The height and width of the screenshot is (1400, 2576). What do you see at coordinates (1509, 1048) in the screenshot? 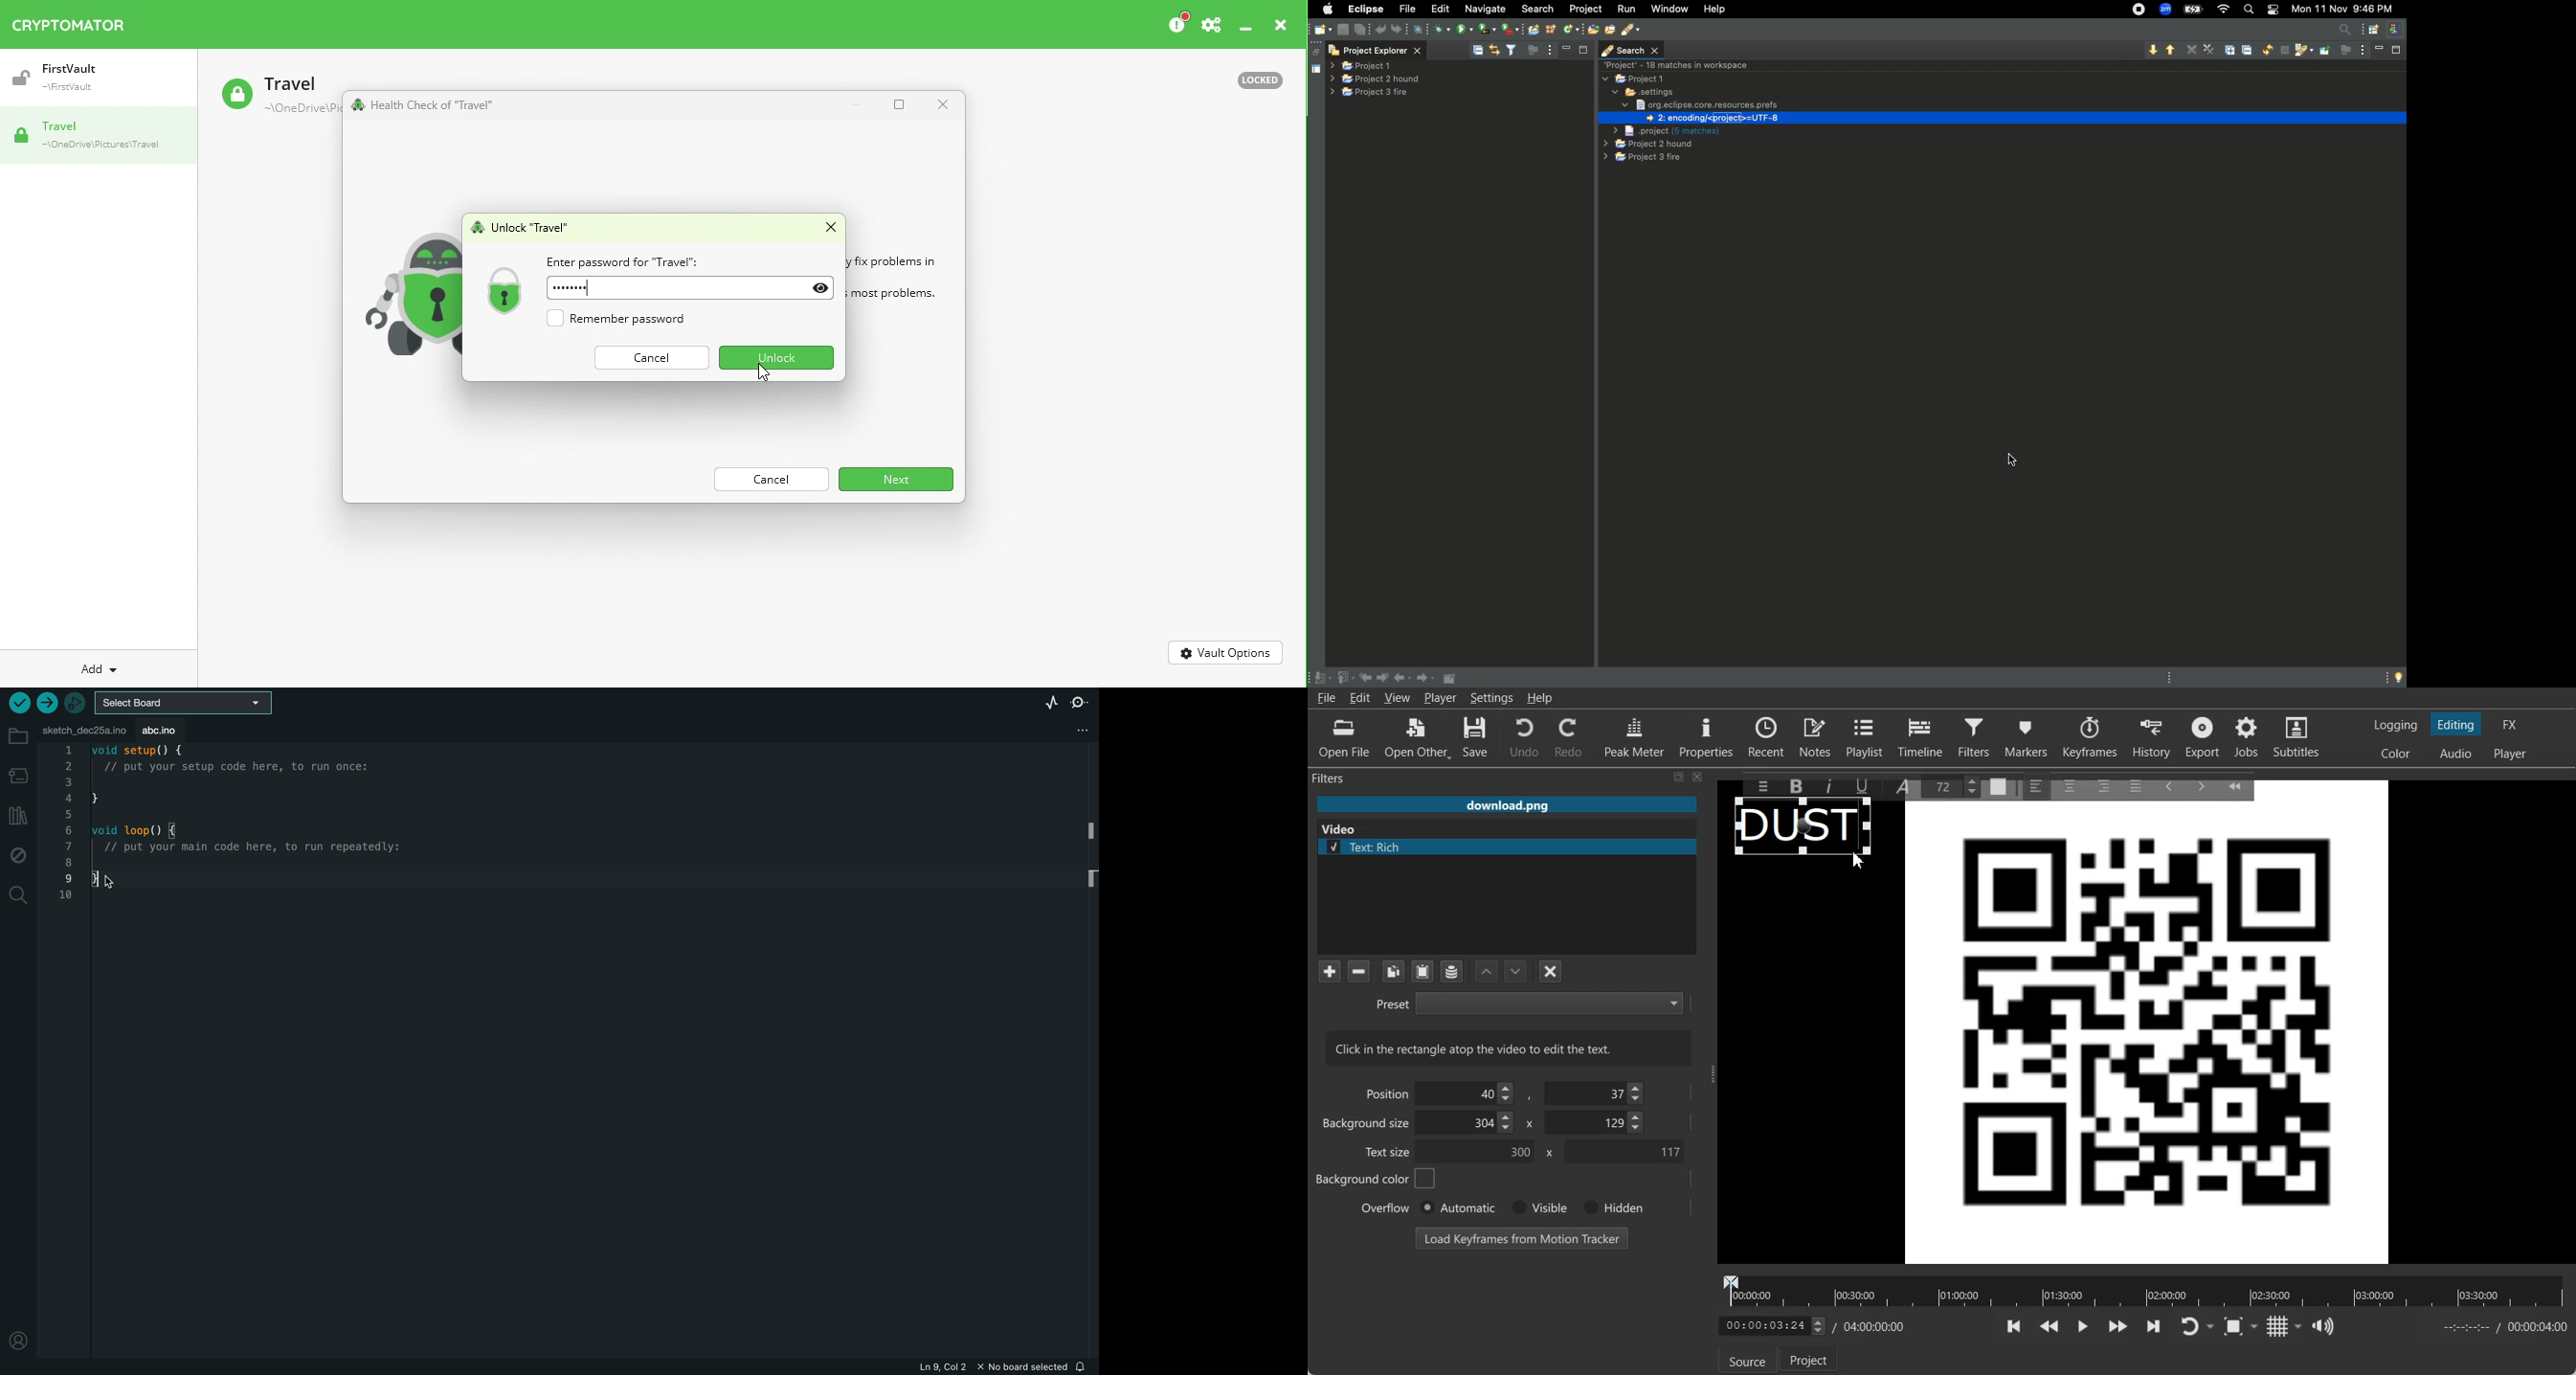
I see `Text` at bounding box center [1509, 1048].